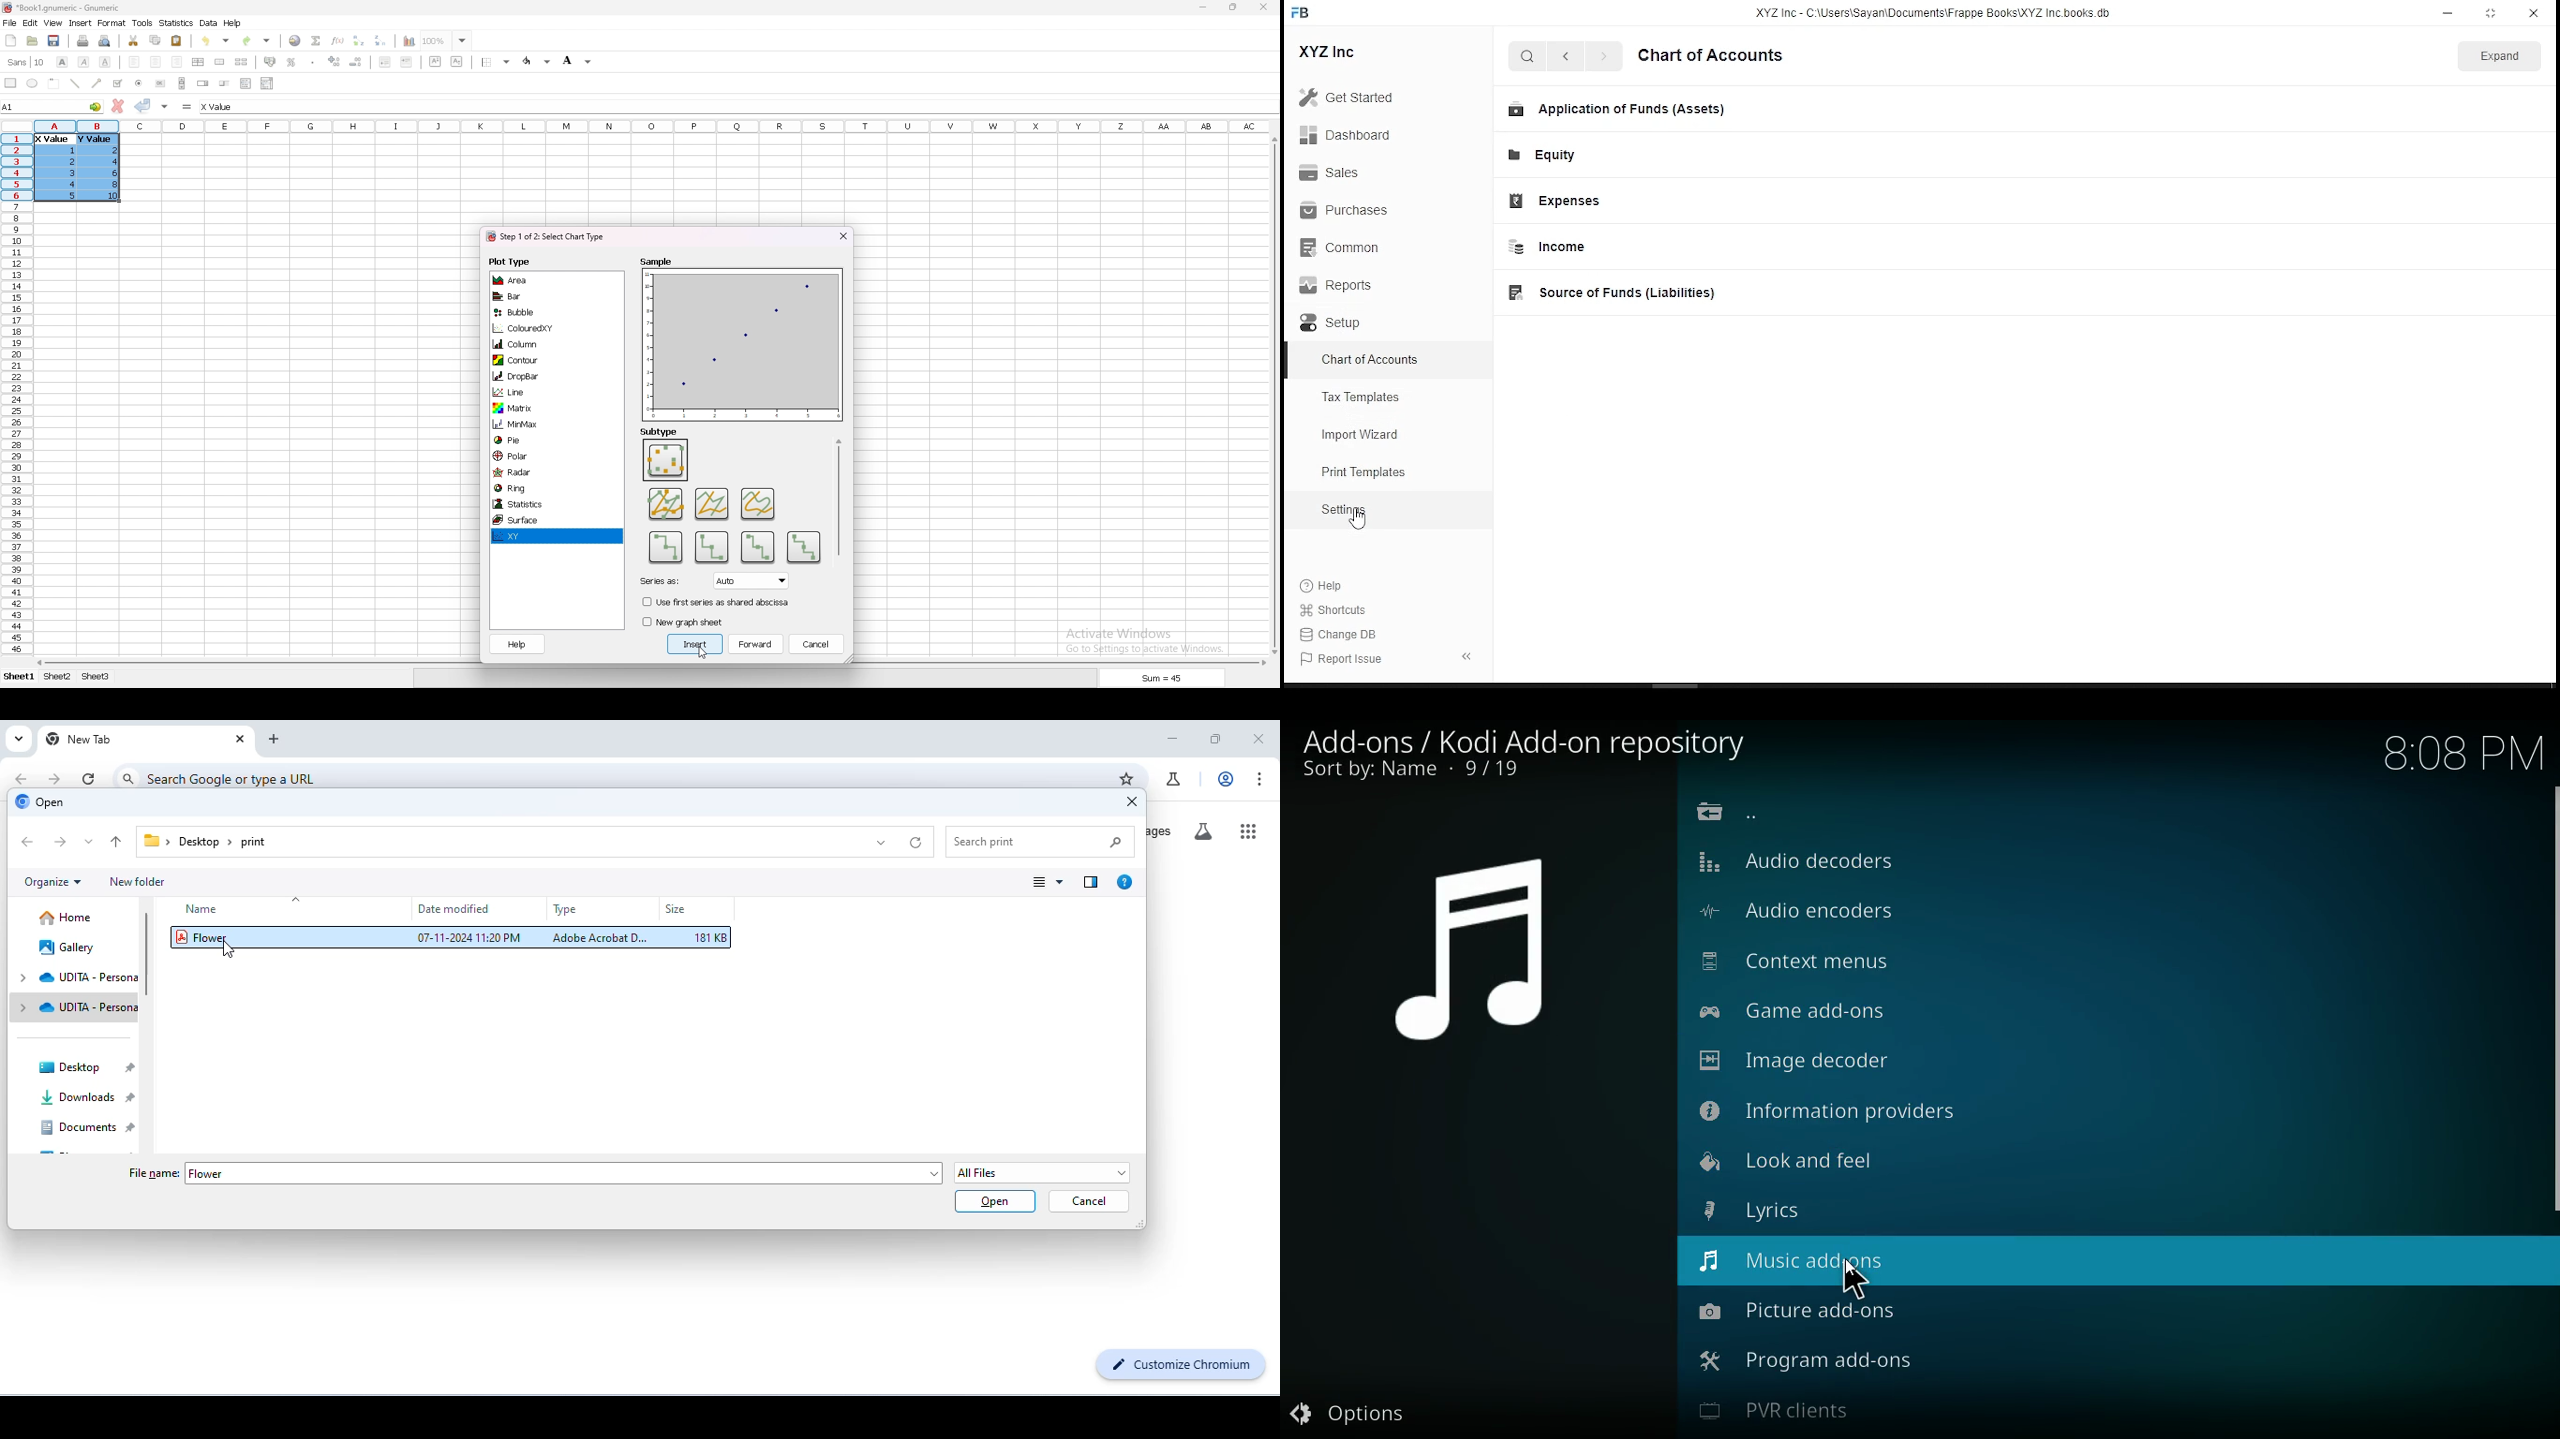  I want to click on xy, so click(531, 537).